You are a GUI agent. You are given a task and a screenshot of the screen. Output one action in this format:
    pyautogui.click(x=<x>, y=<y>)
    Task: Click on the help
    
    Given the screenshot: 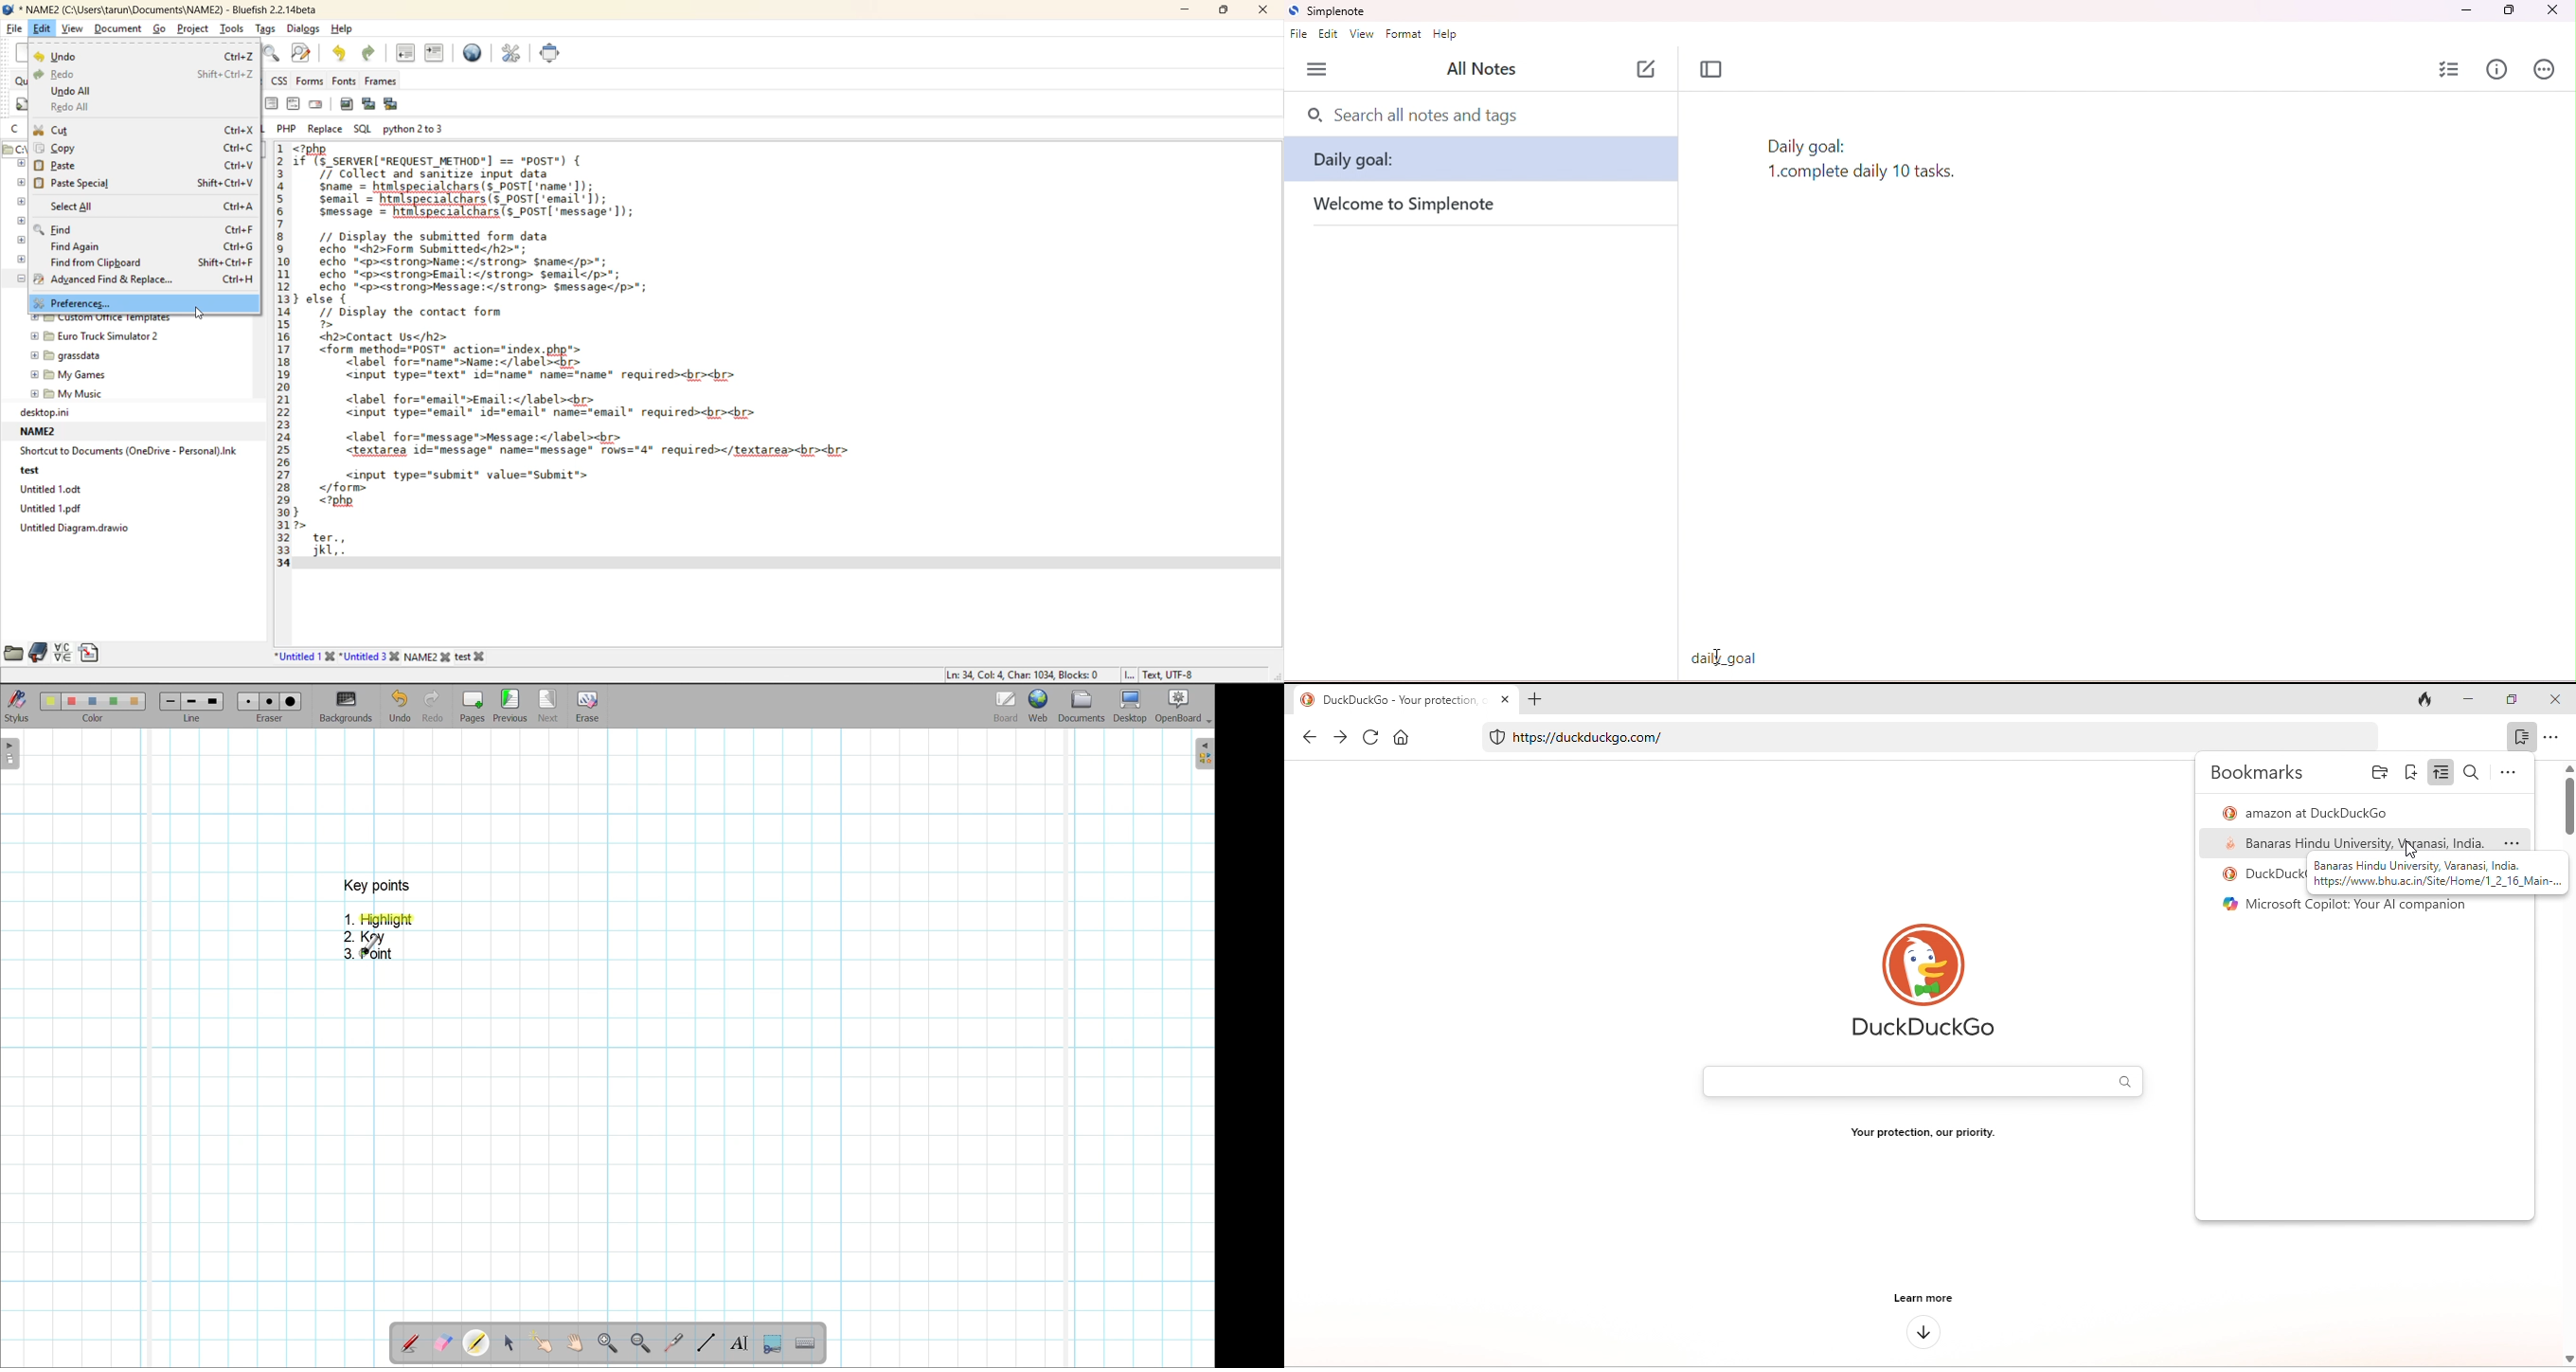 What is the action you would take?
    pyautogui.click(x=1446, y=33)
    